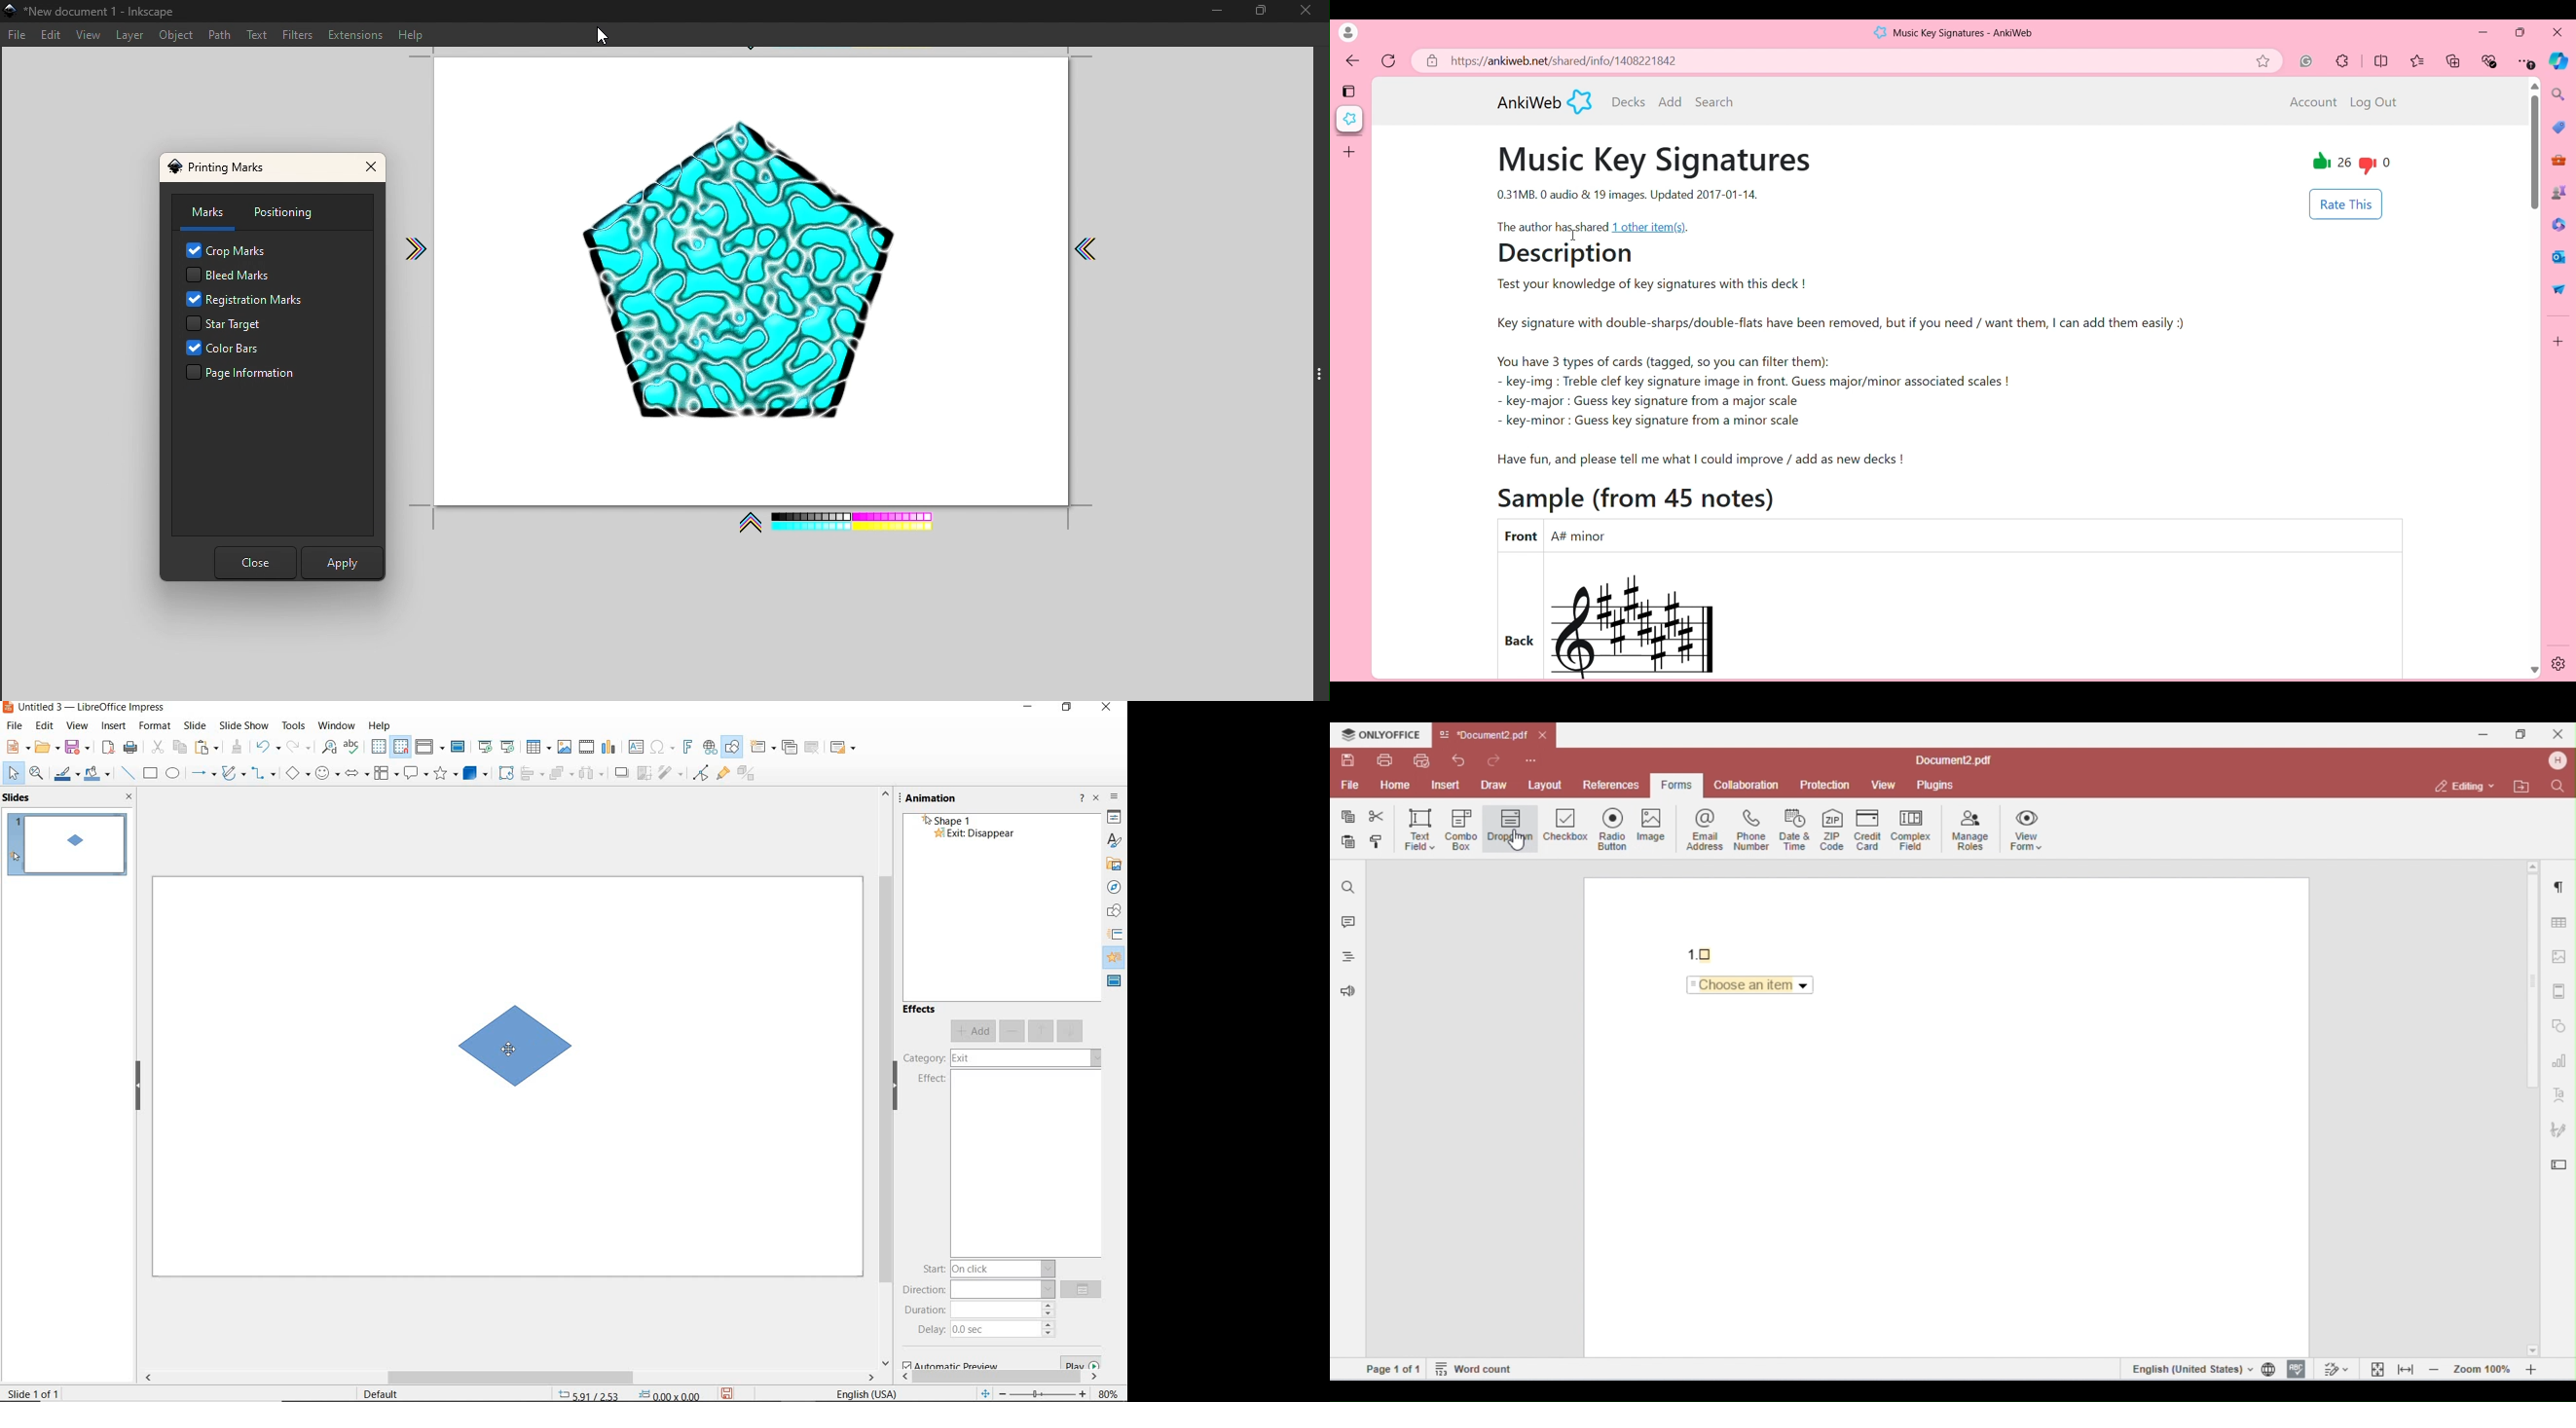 The image size is (2576, 1428). What do you see at coordinates (227, 275) in the screenshot?
I see `Bleed Marks` at bounding box center [227, 275].